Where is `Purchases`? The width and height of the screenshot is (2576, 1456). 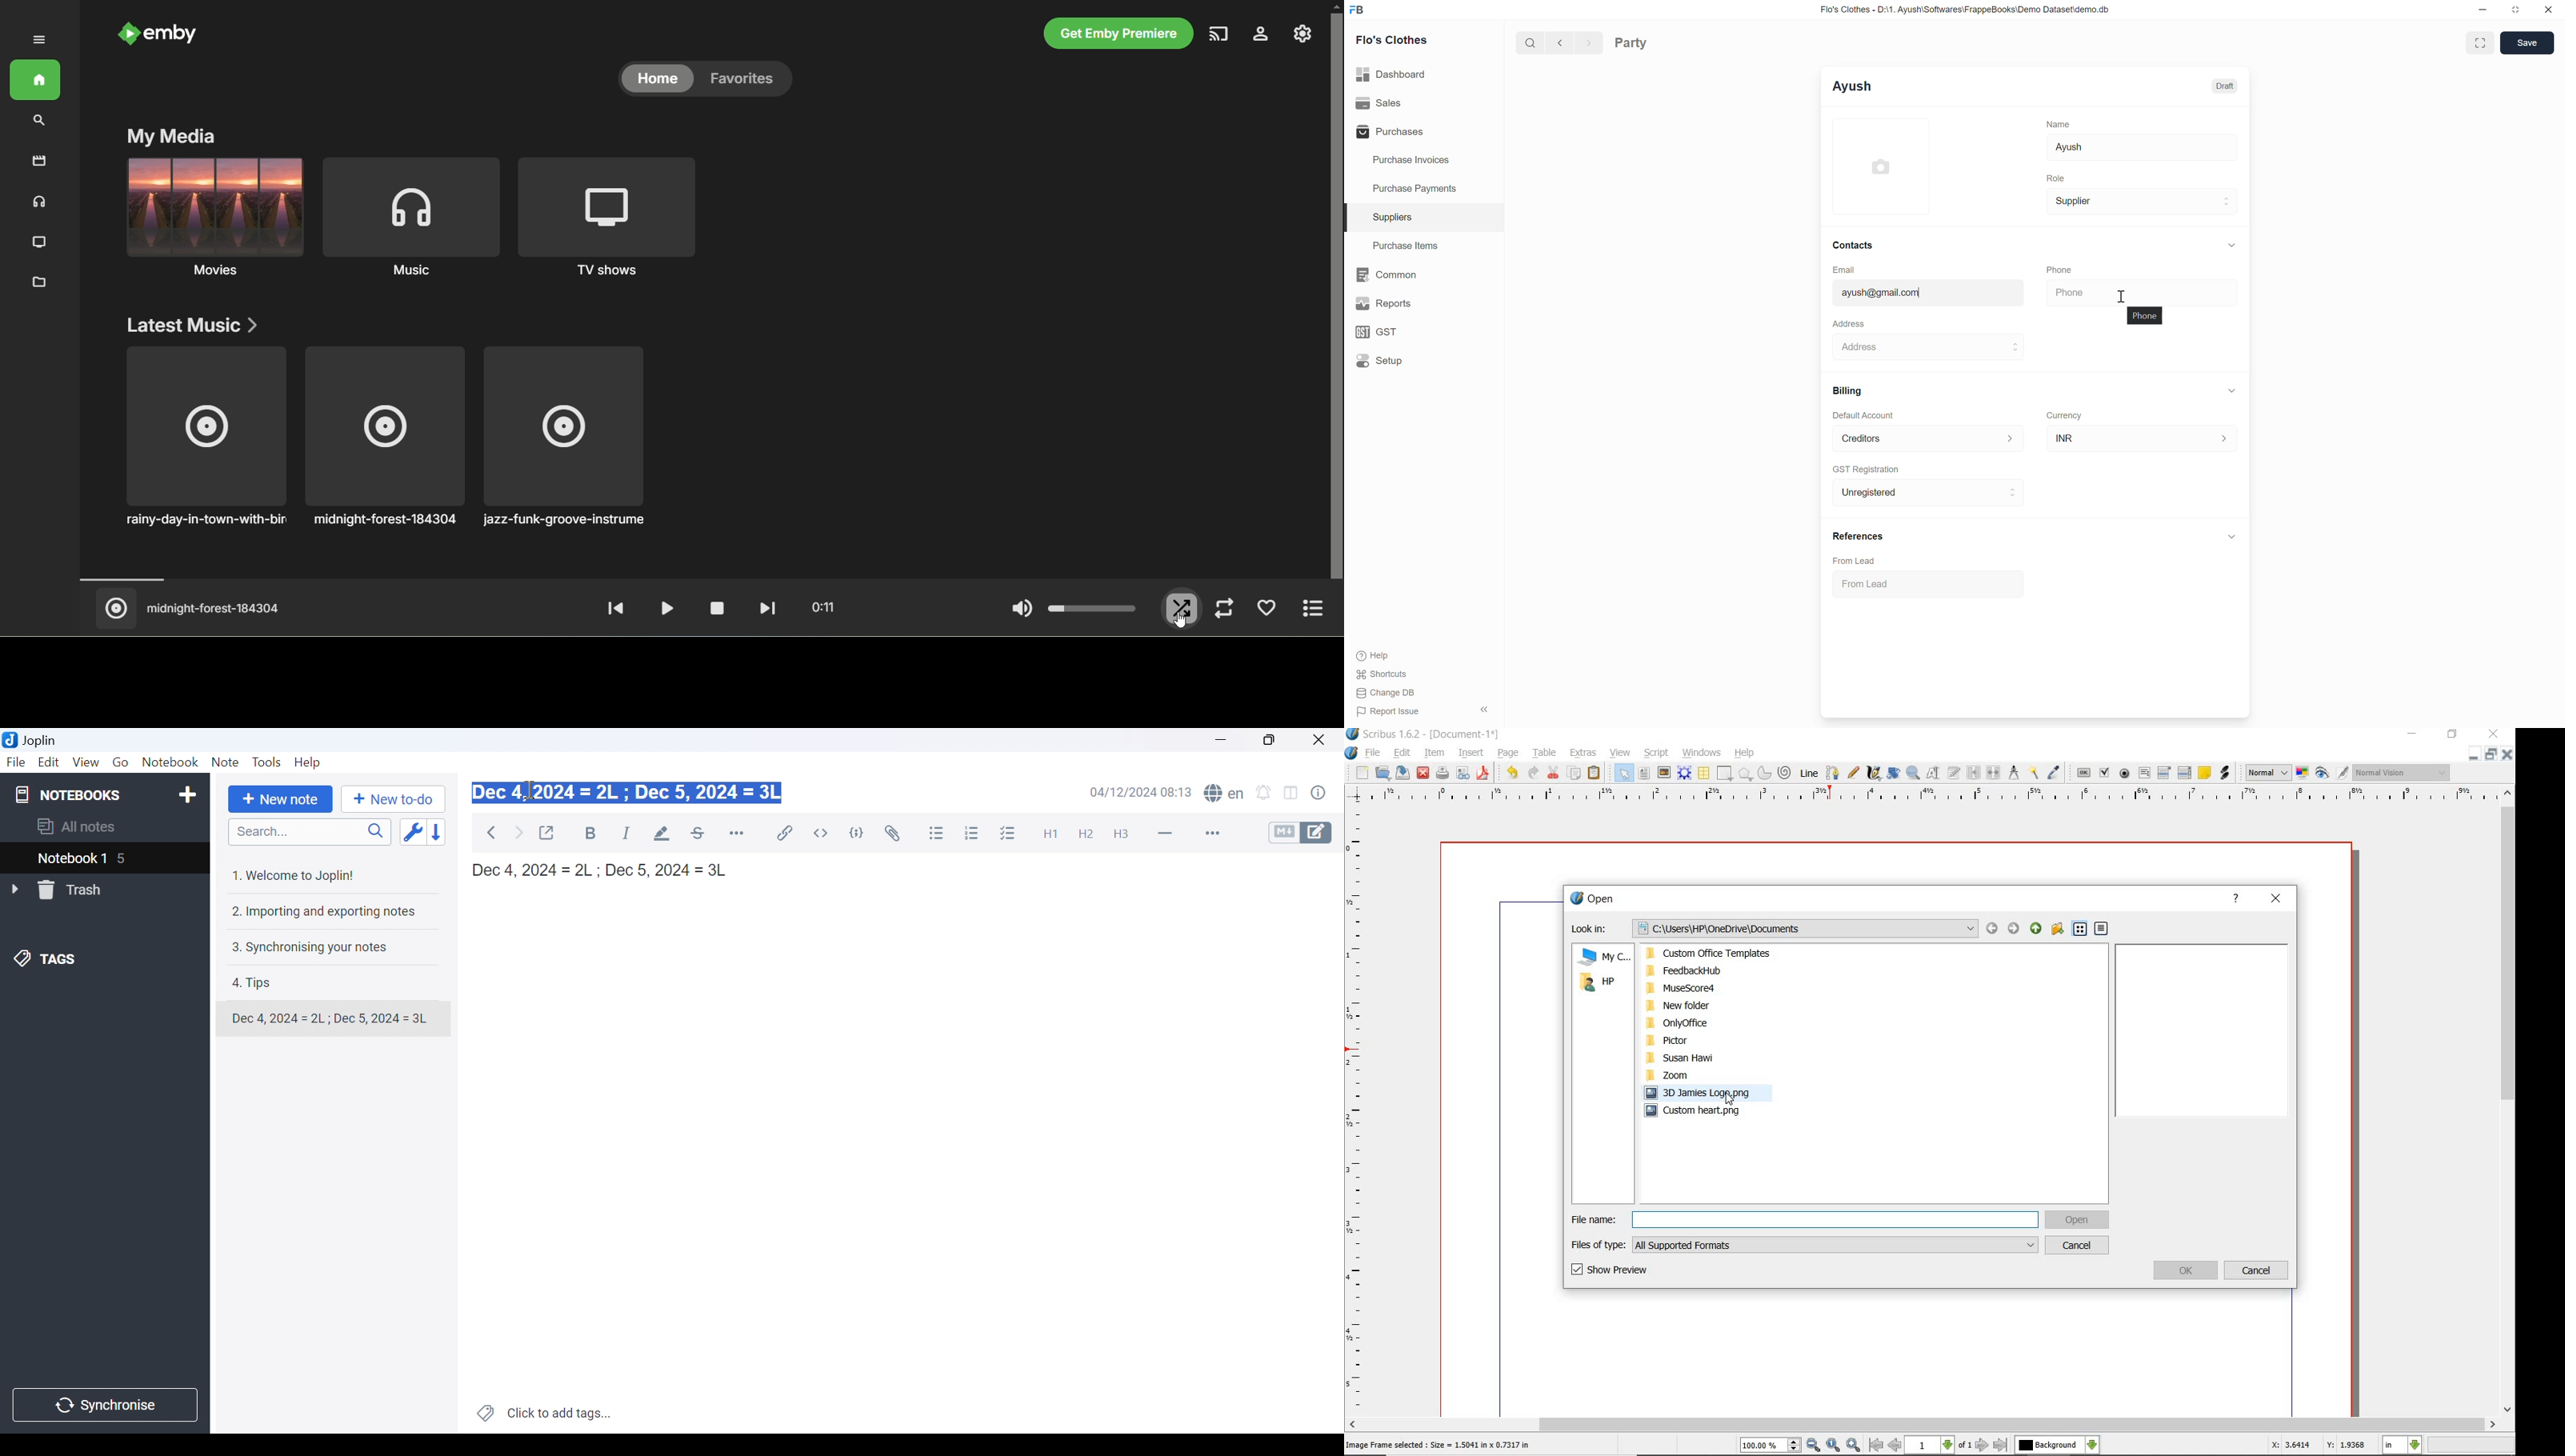 Purchases is located at coordinates (1423, 131).